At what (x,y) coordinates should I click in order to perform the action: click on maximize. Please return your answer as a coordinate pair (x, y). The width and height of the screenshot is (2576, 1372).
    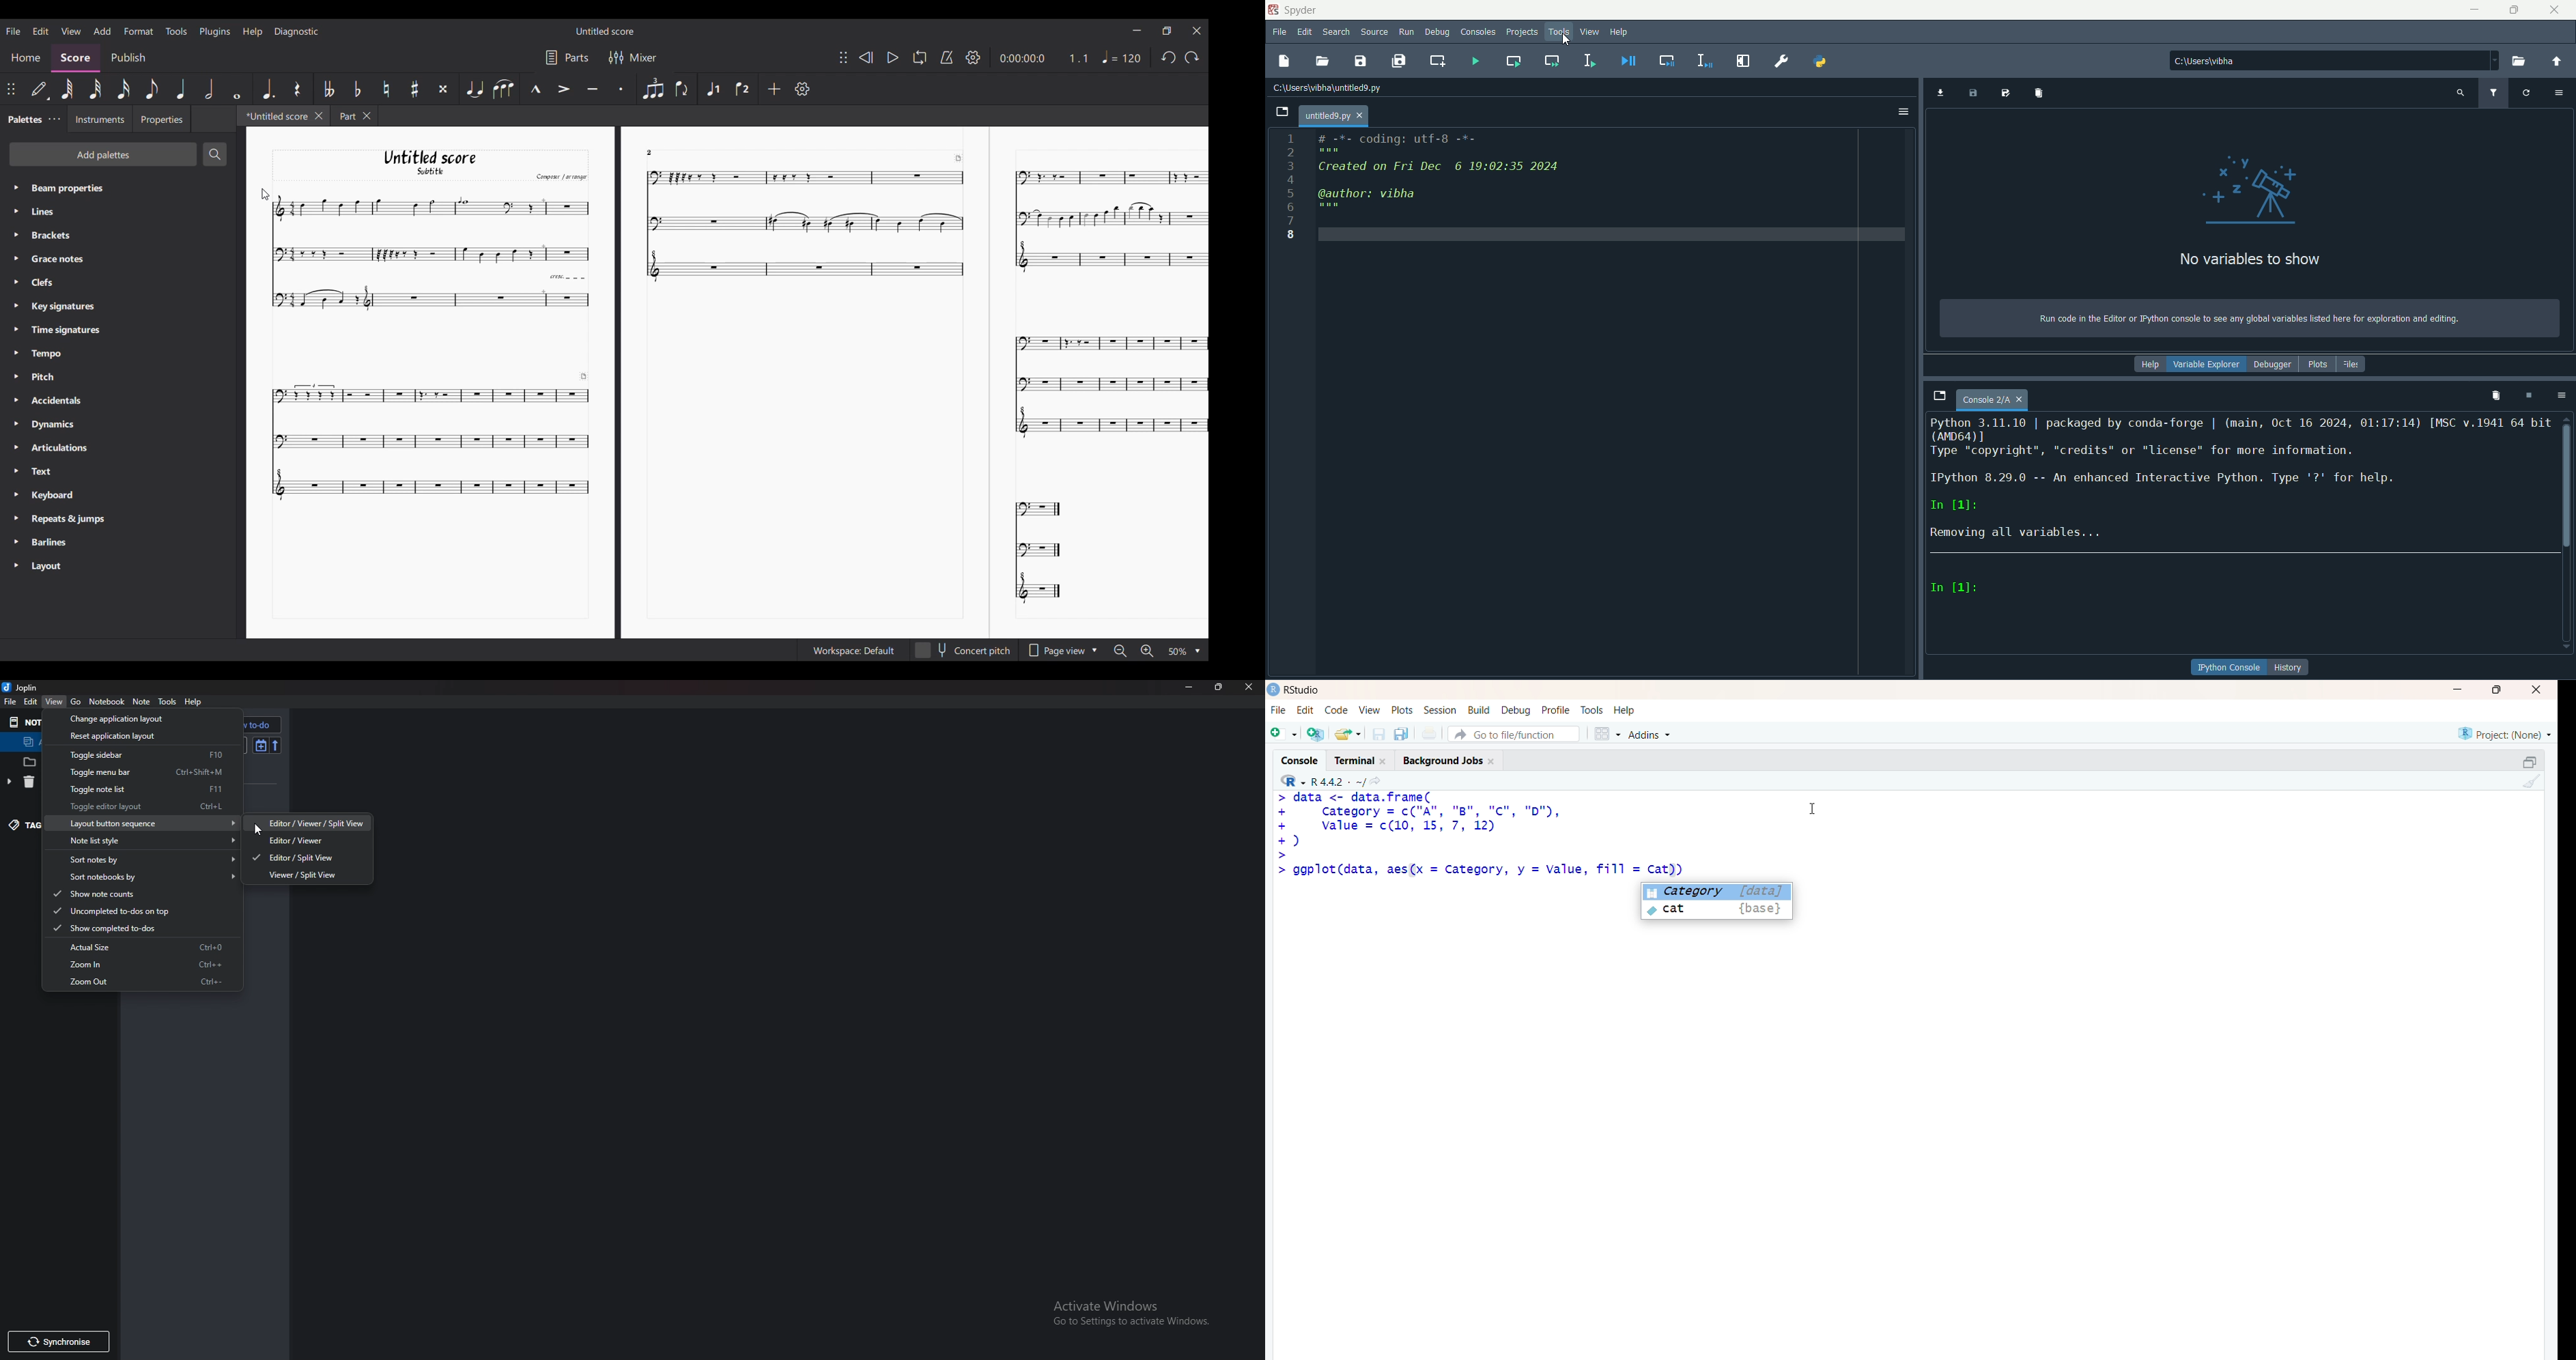
    Looking at the image, I should click on (2530, 762).